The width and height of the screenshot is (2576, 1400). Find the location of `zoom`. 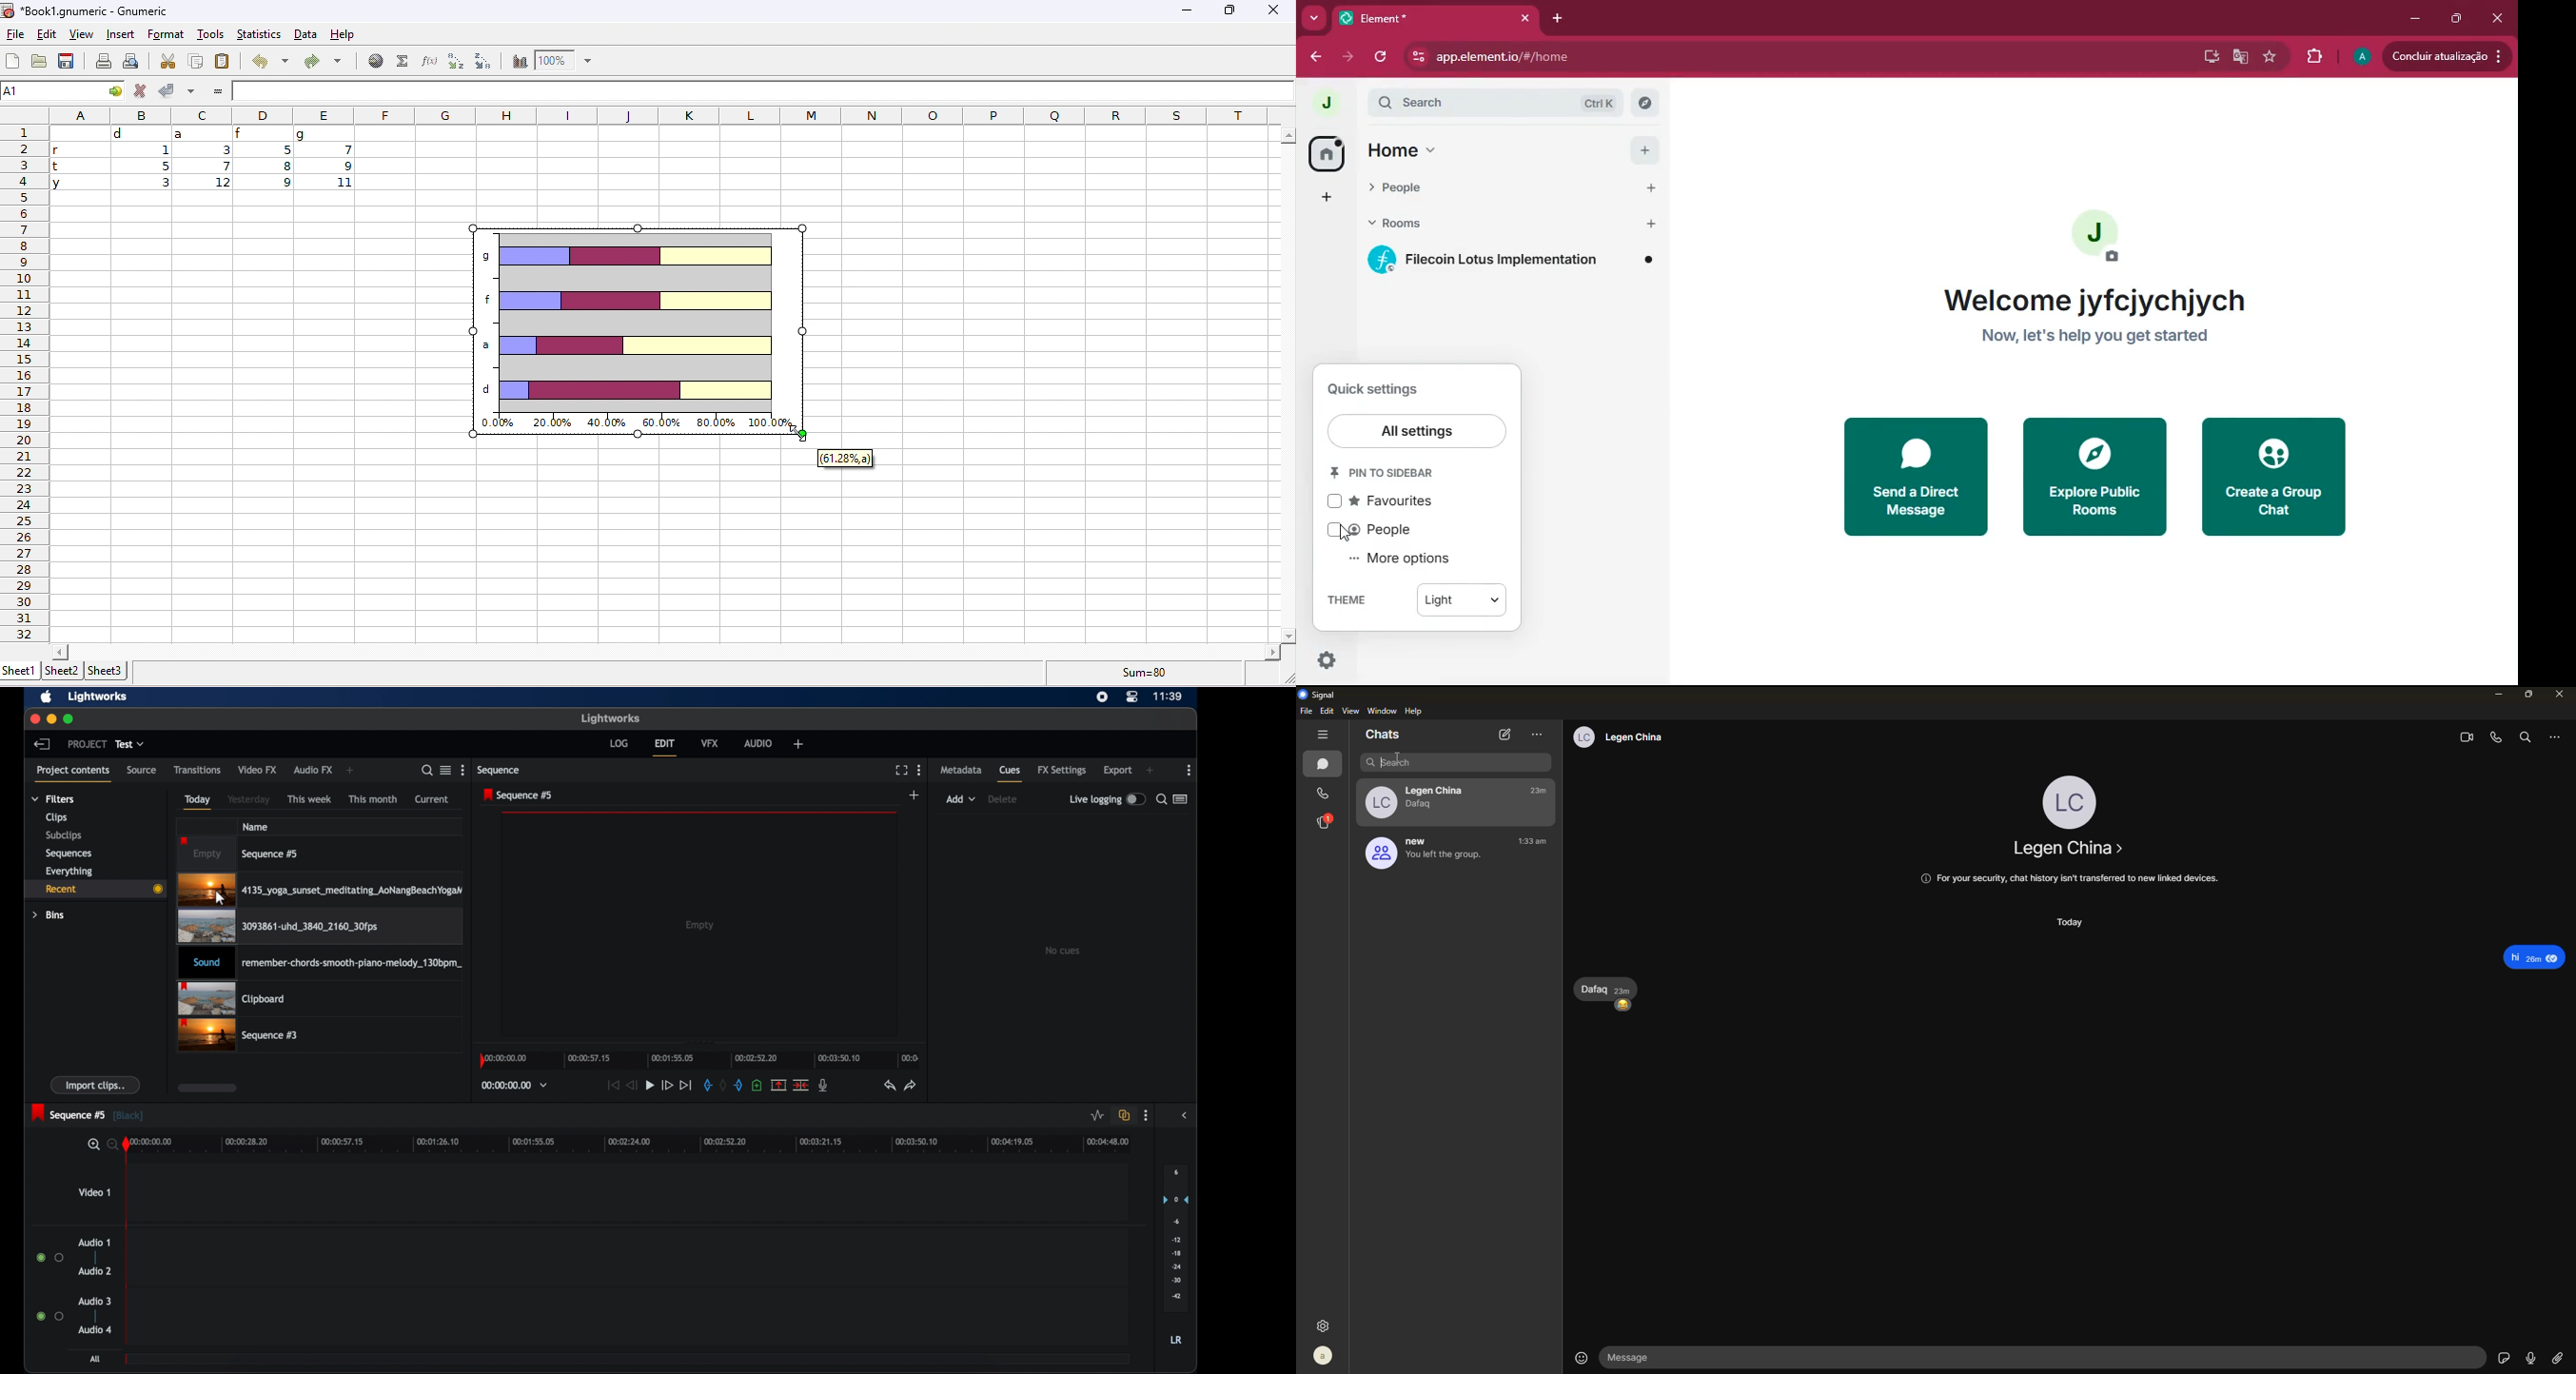

zoom is located at coordinates (101, 1145).